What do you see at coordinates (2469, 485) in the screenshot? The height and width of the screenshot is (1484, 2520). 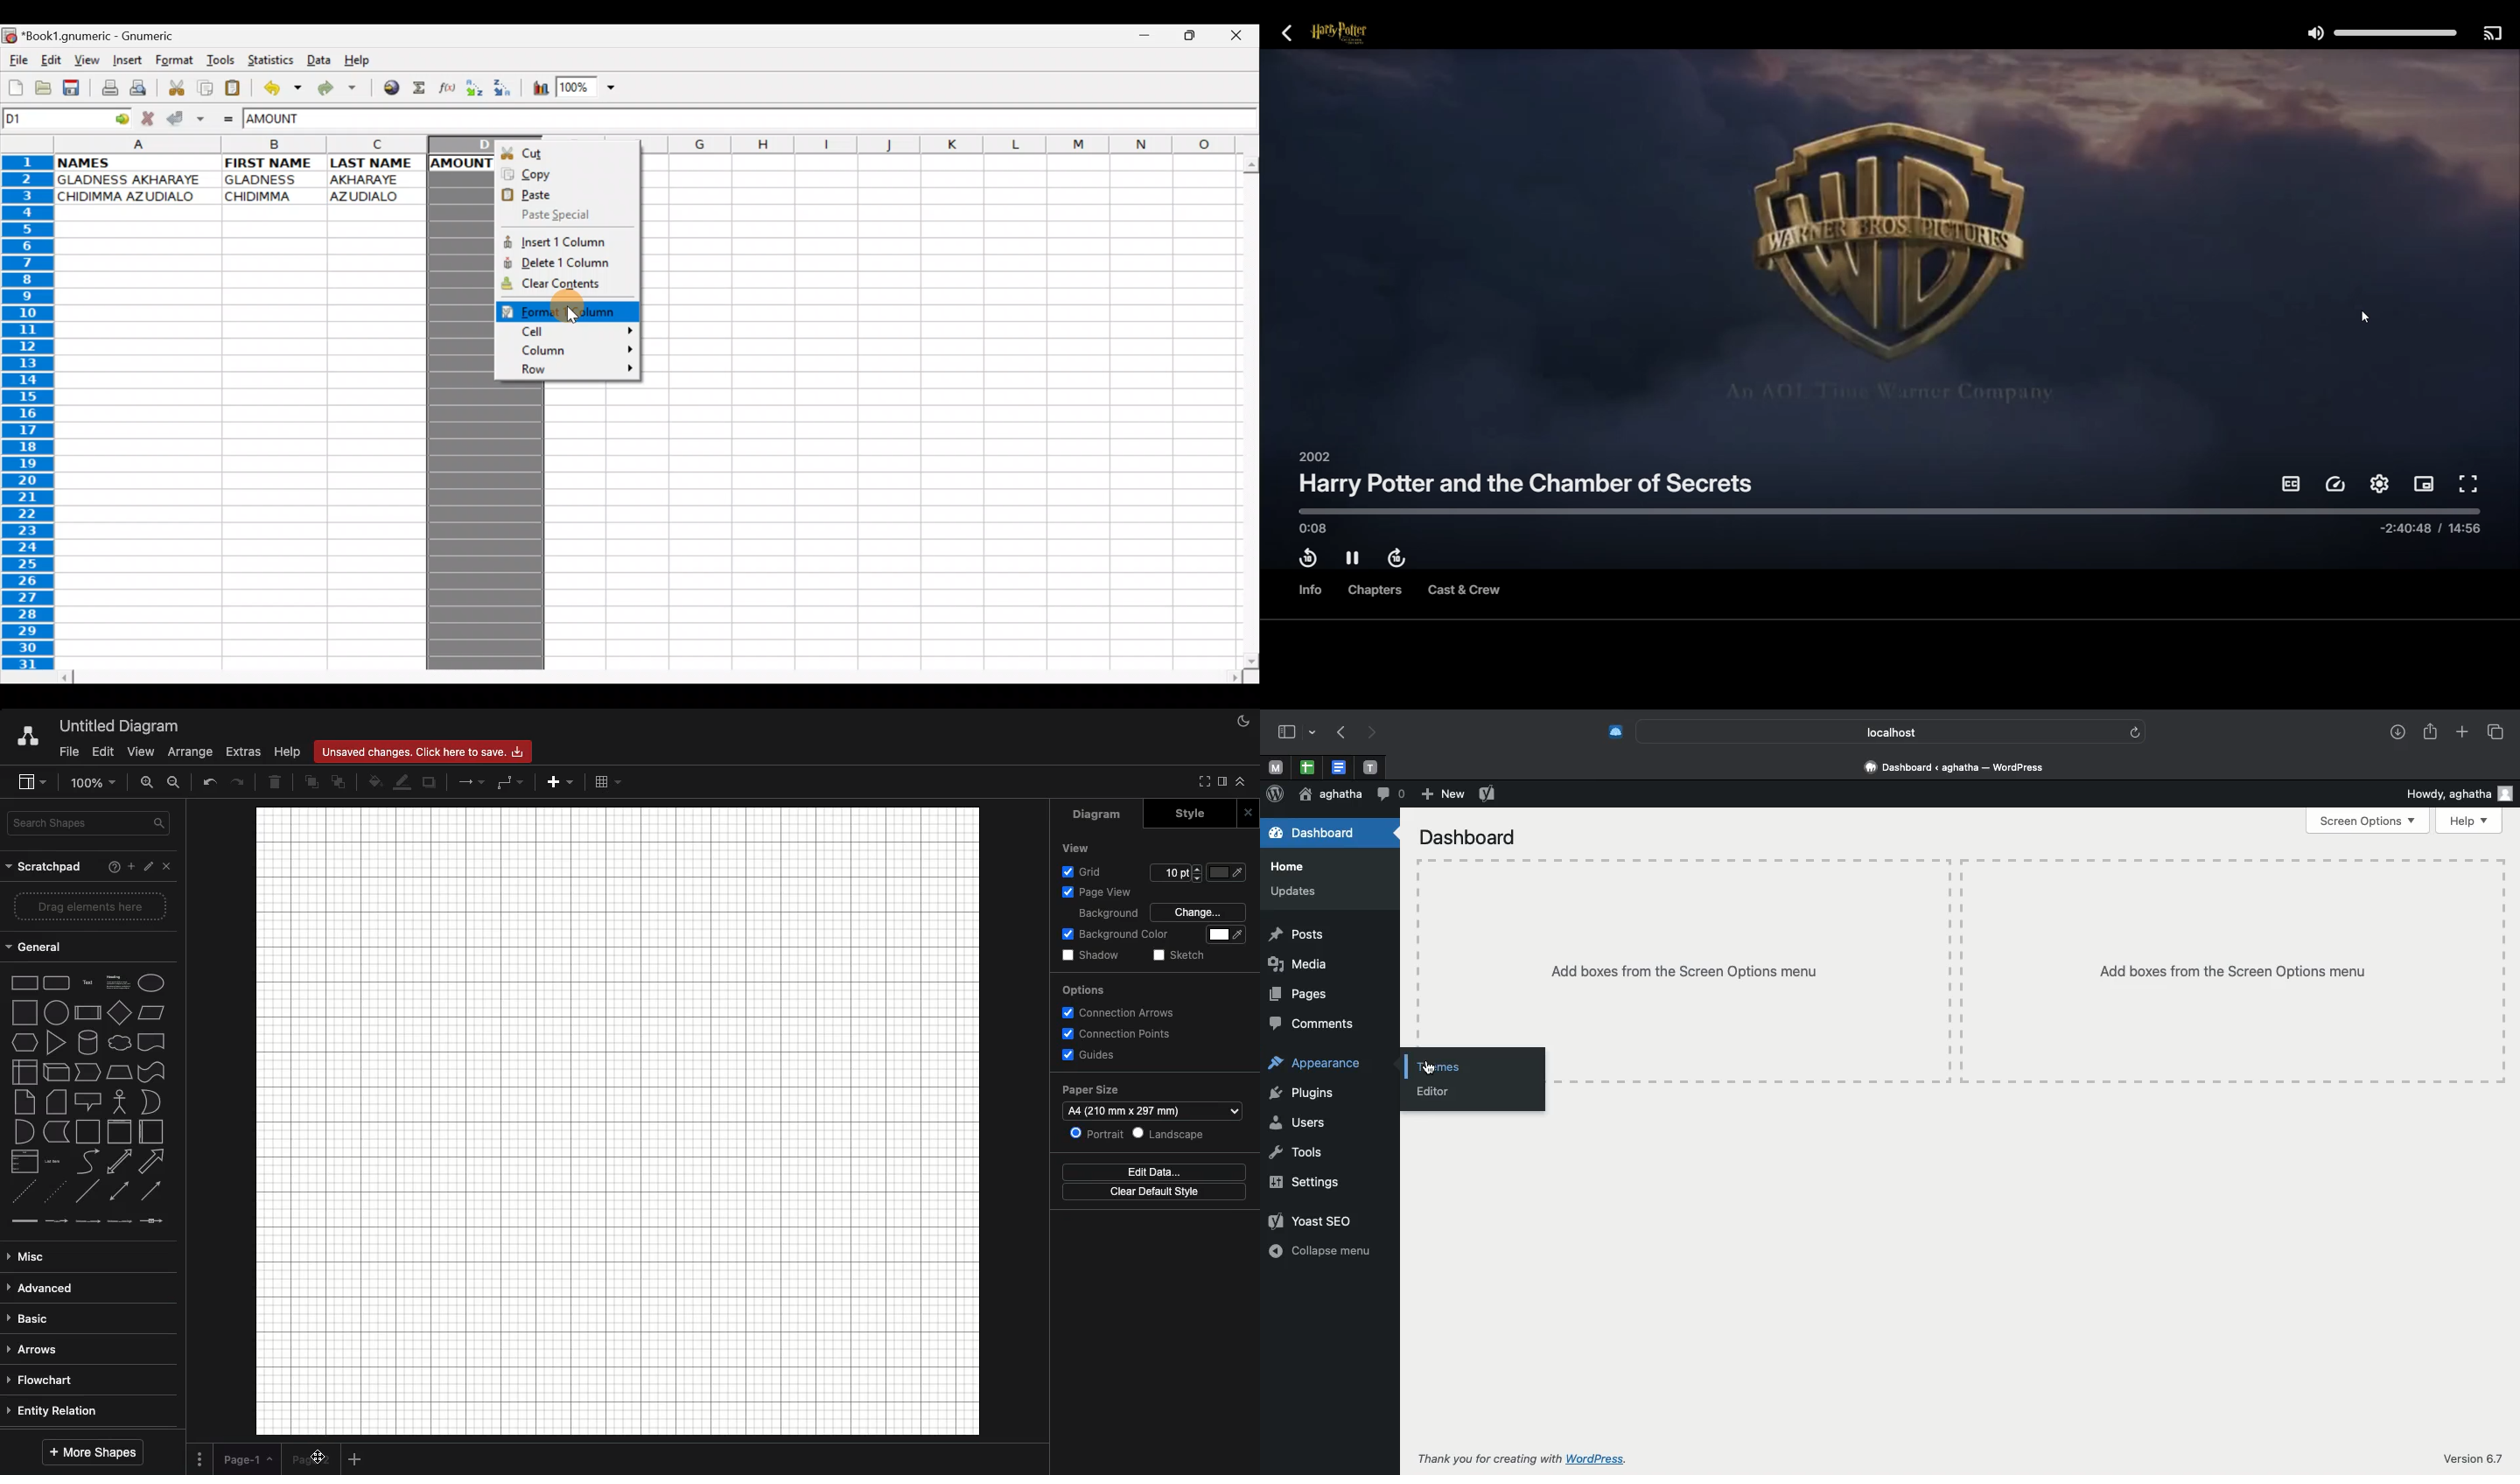 I see `Fullscreen` at bounding box center [2469, 485].